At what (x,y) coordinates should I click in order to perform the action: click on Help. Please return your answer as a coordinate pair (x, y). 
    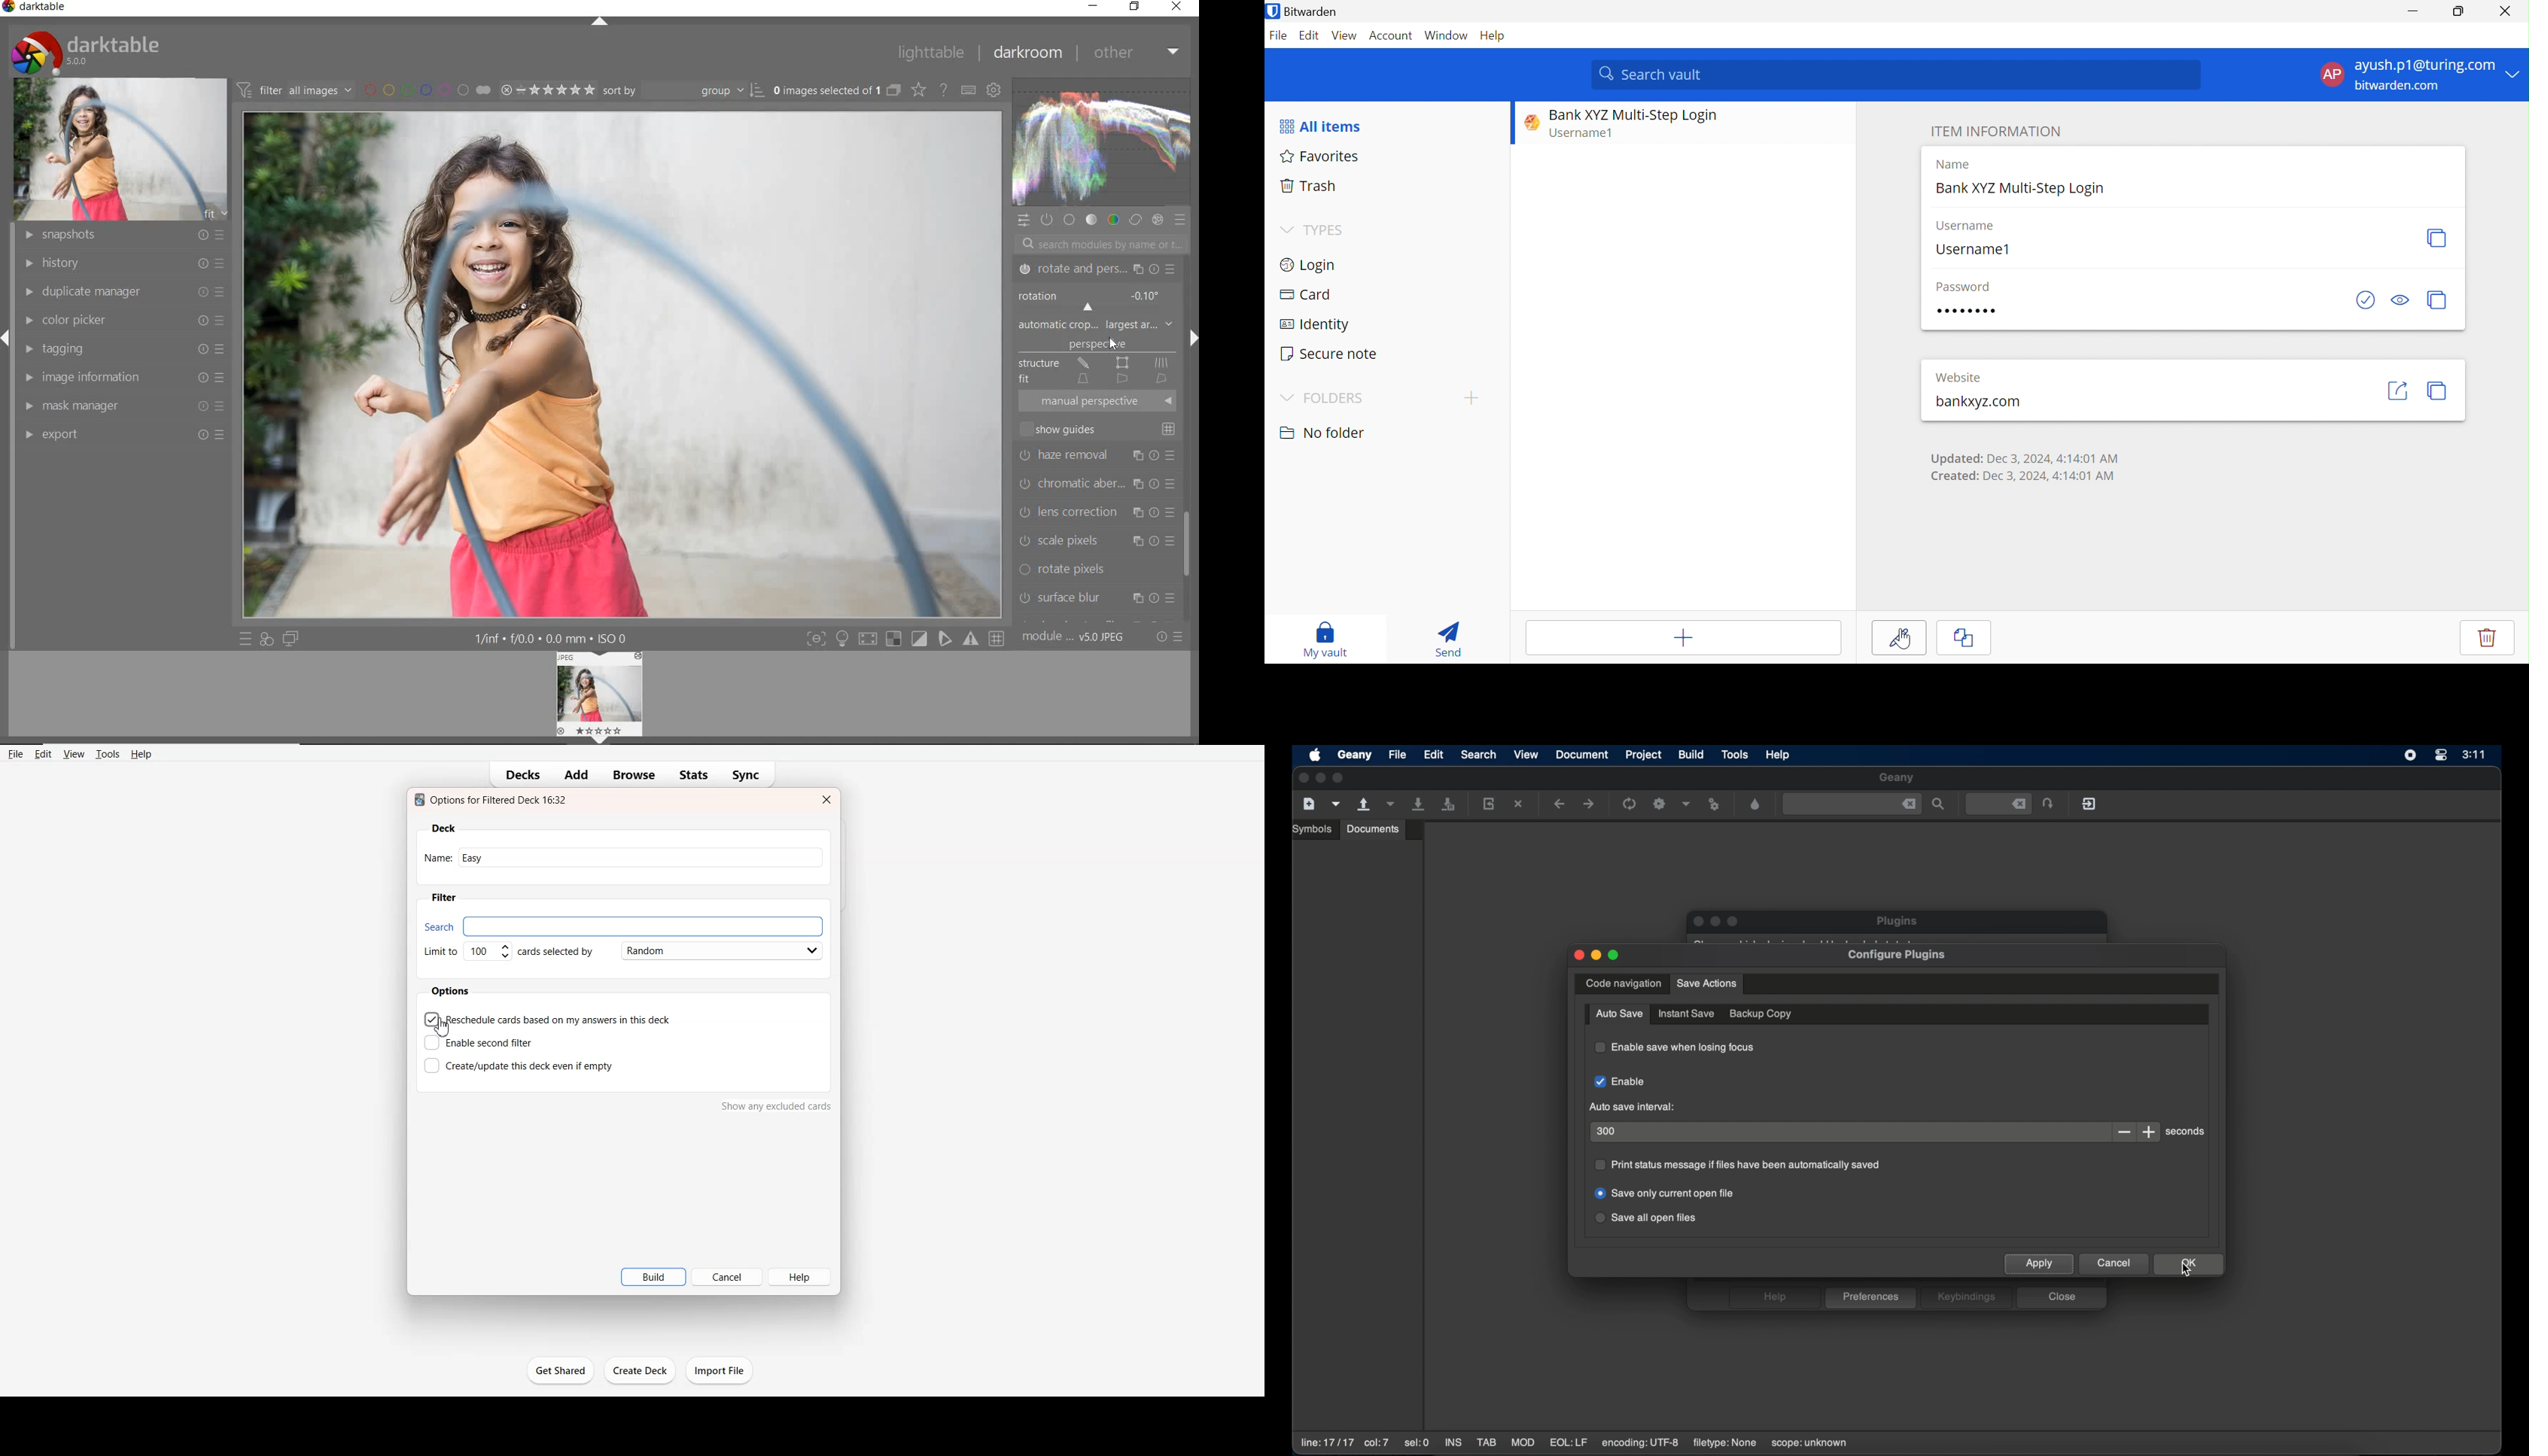
    Looking at the image, I should click on (800, 1276).